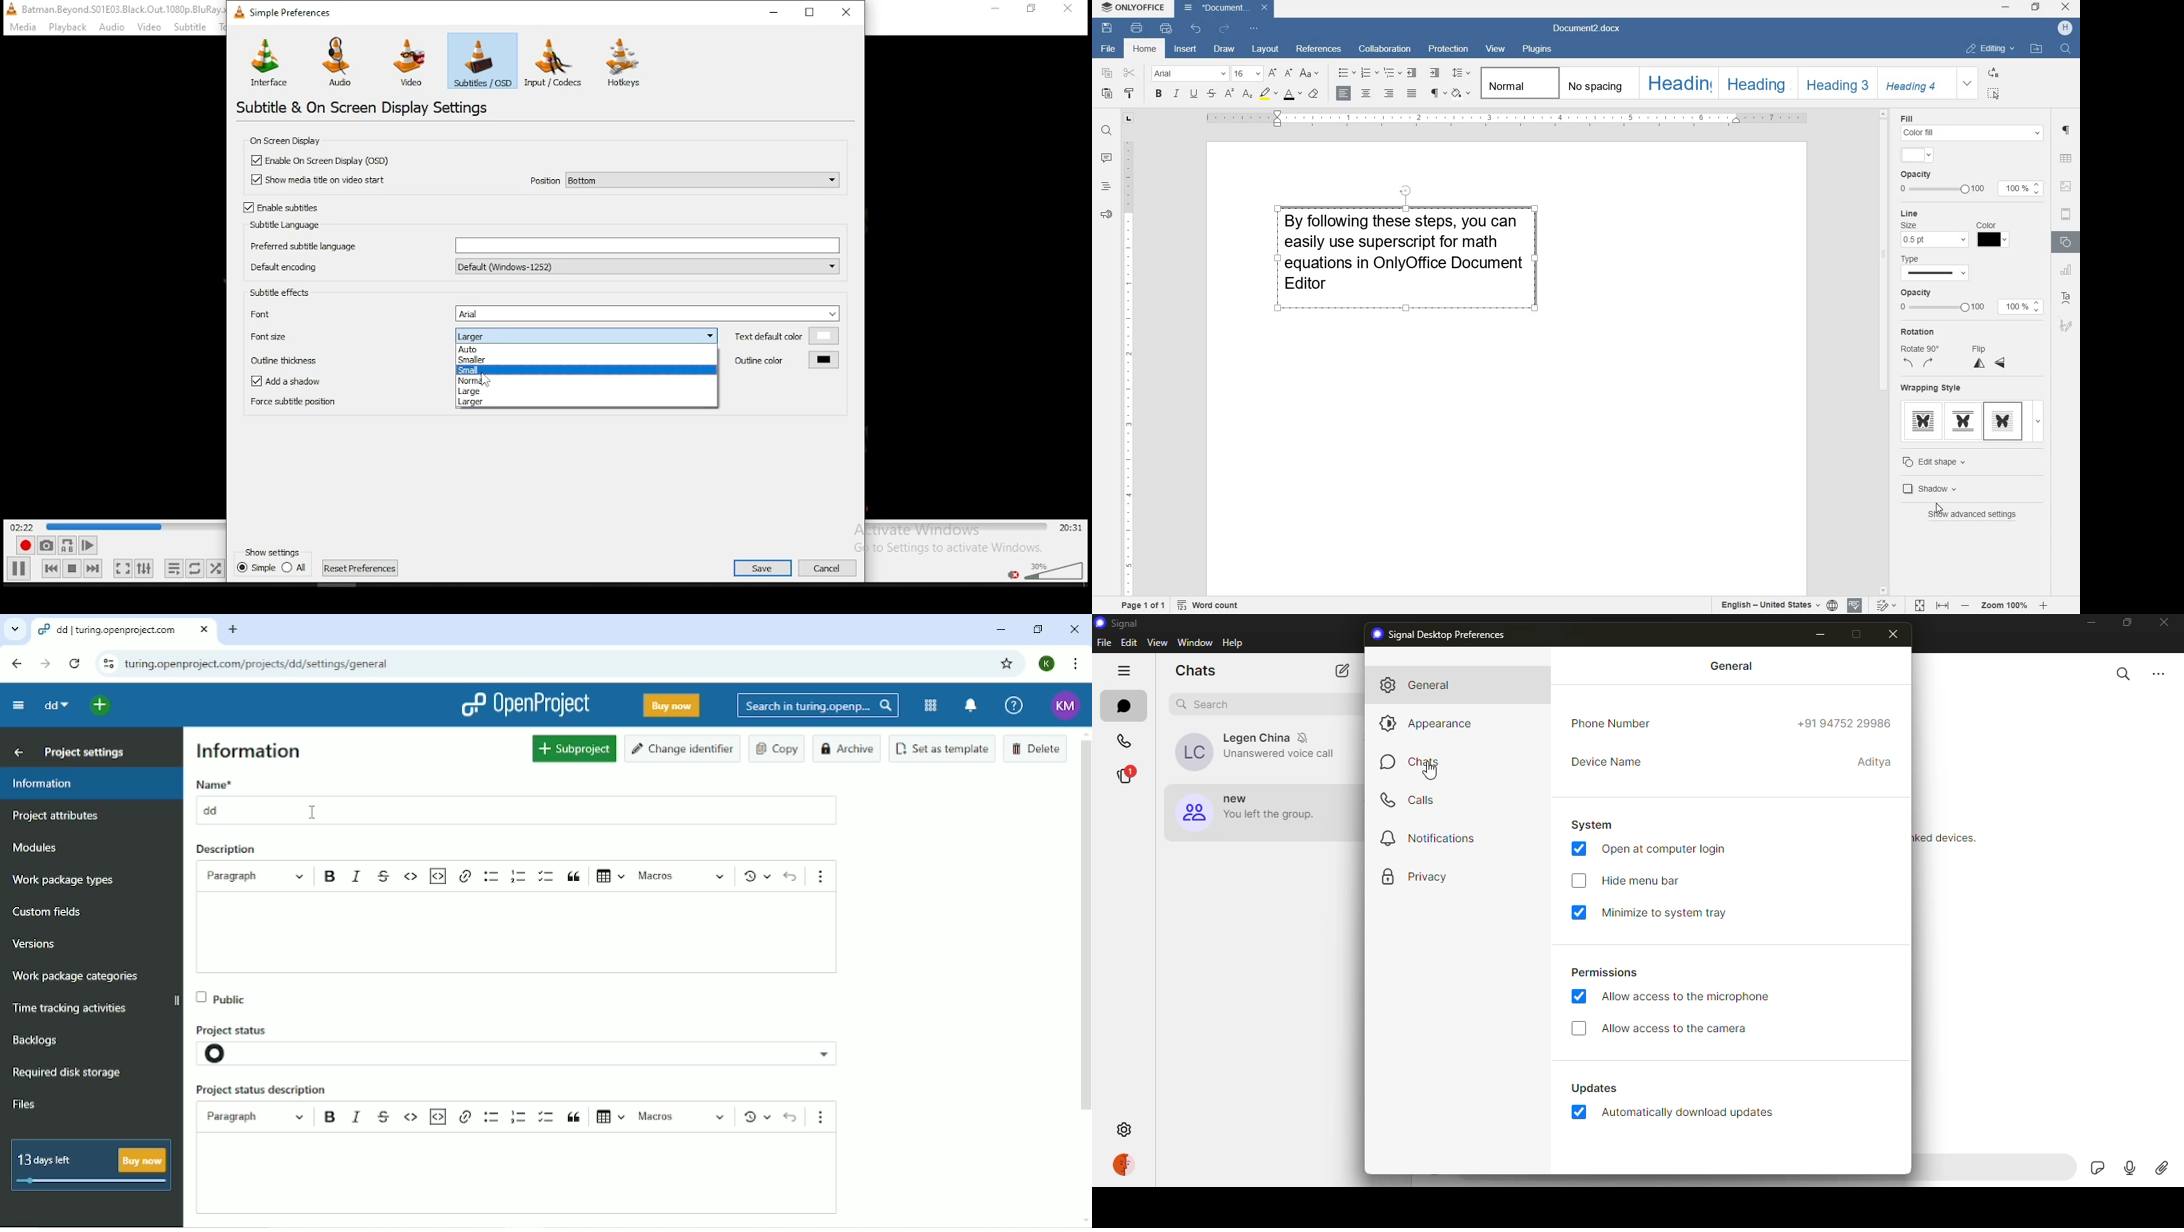  Describe the element at coordinates (754, 1115) in the screenshot. I see `Show local modifications` at that location.